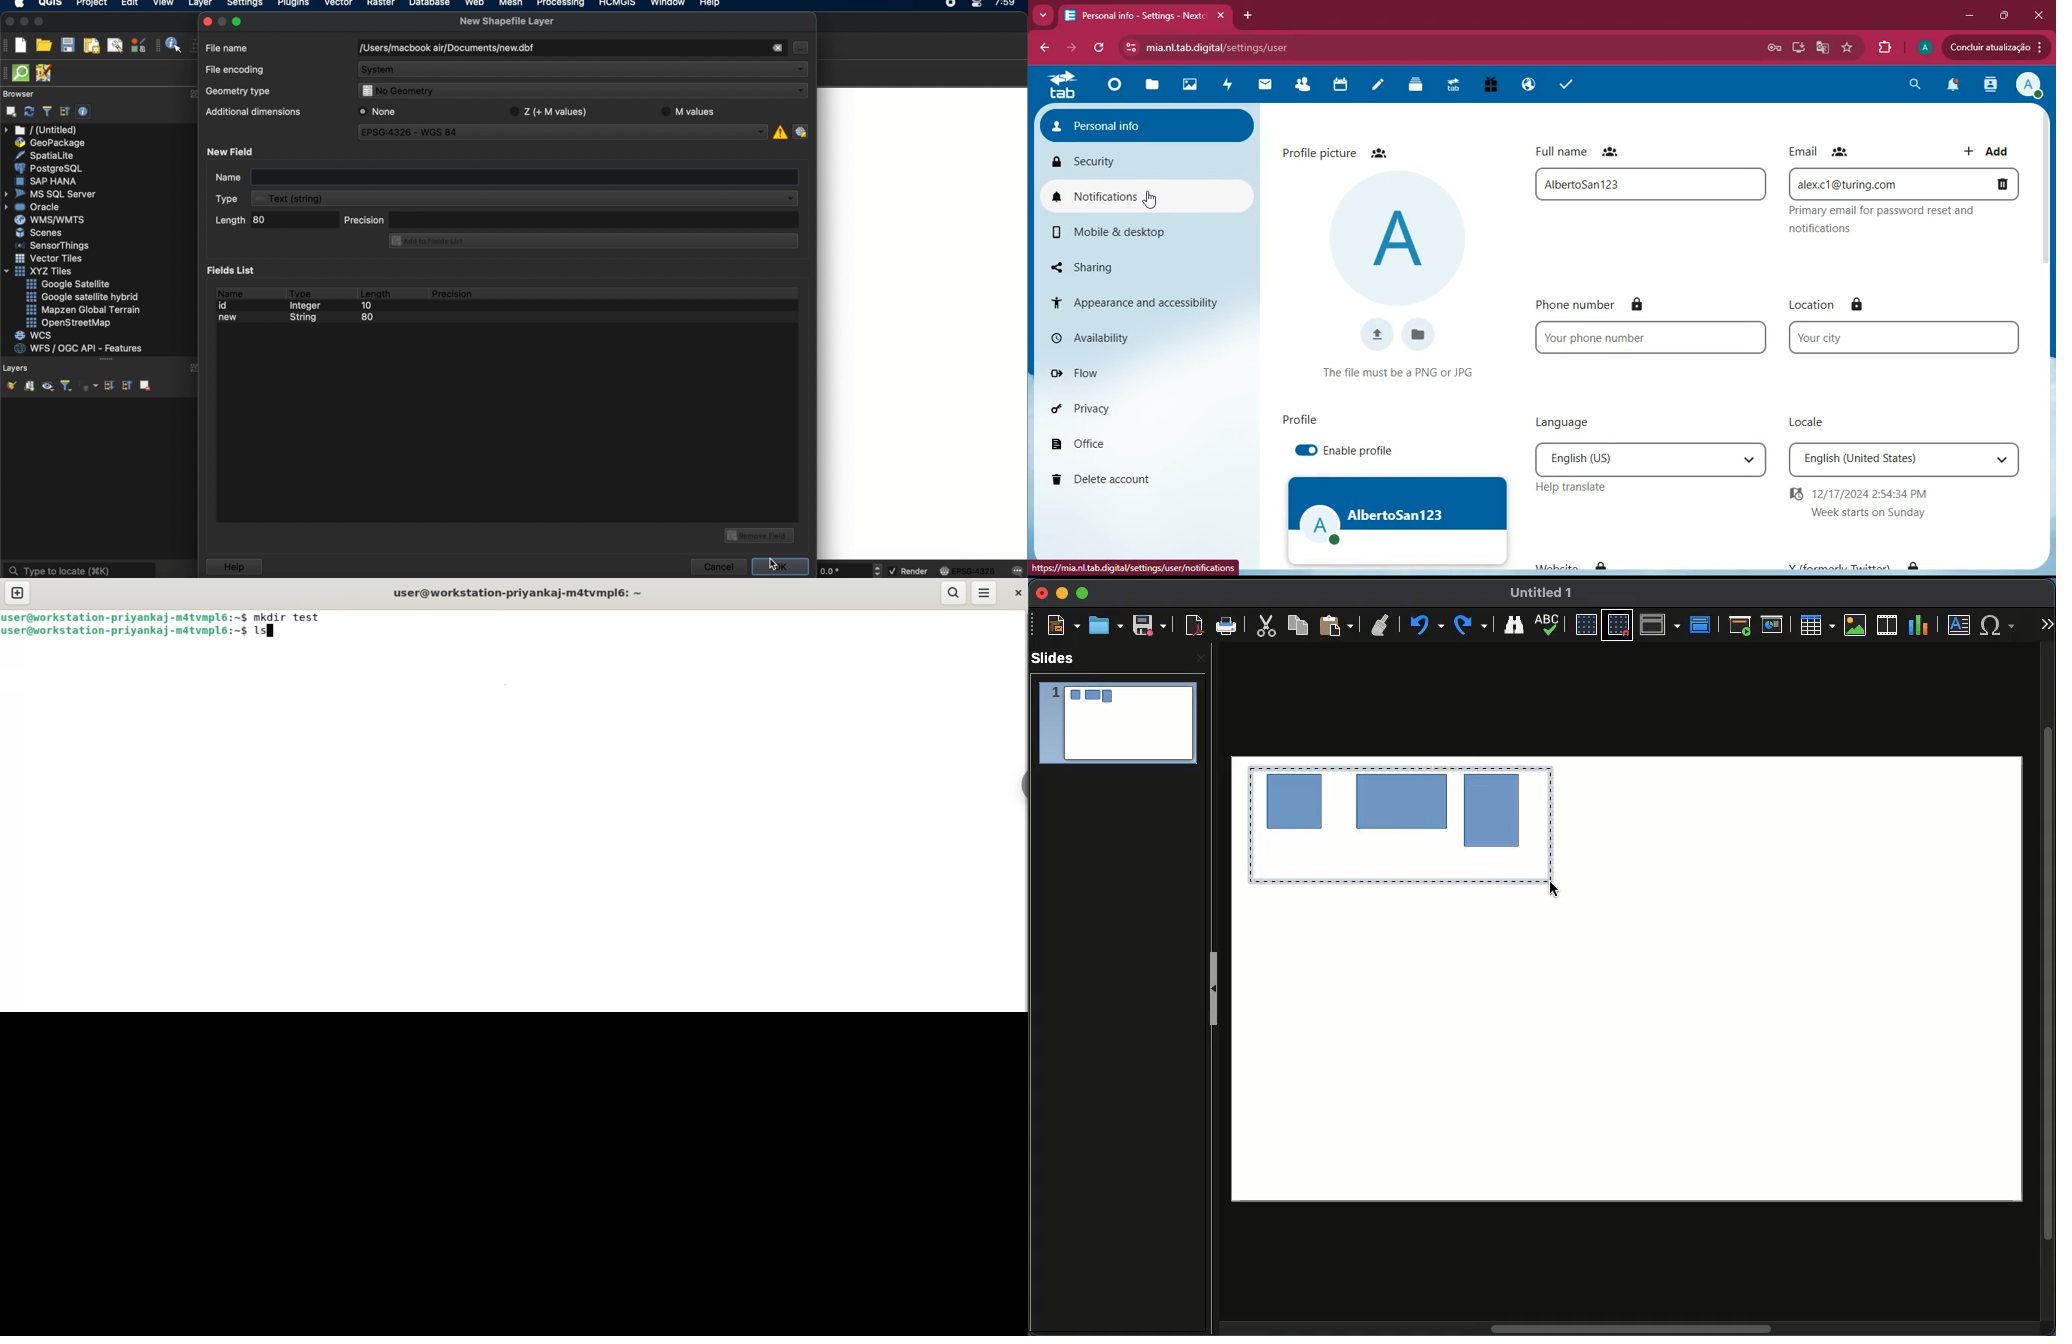 The width and height of the screenshot is (2072, 1344). I want to click on M values, so click(693, 111).